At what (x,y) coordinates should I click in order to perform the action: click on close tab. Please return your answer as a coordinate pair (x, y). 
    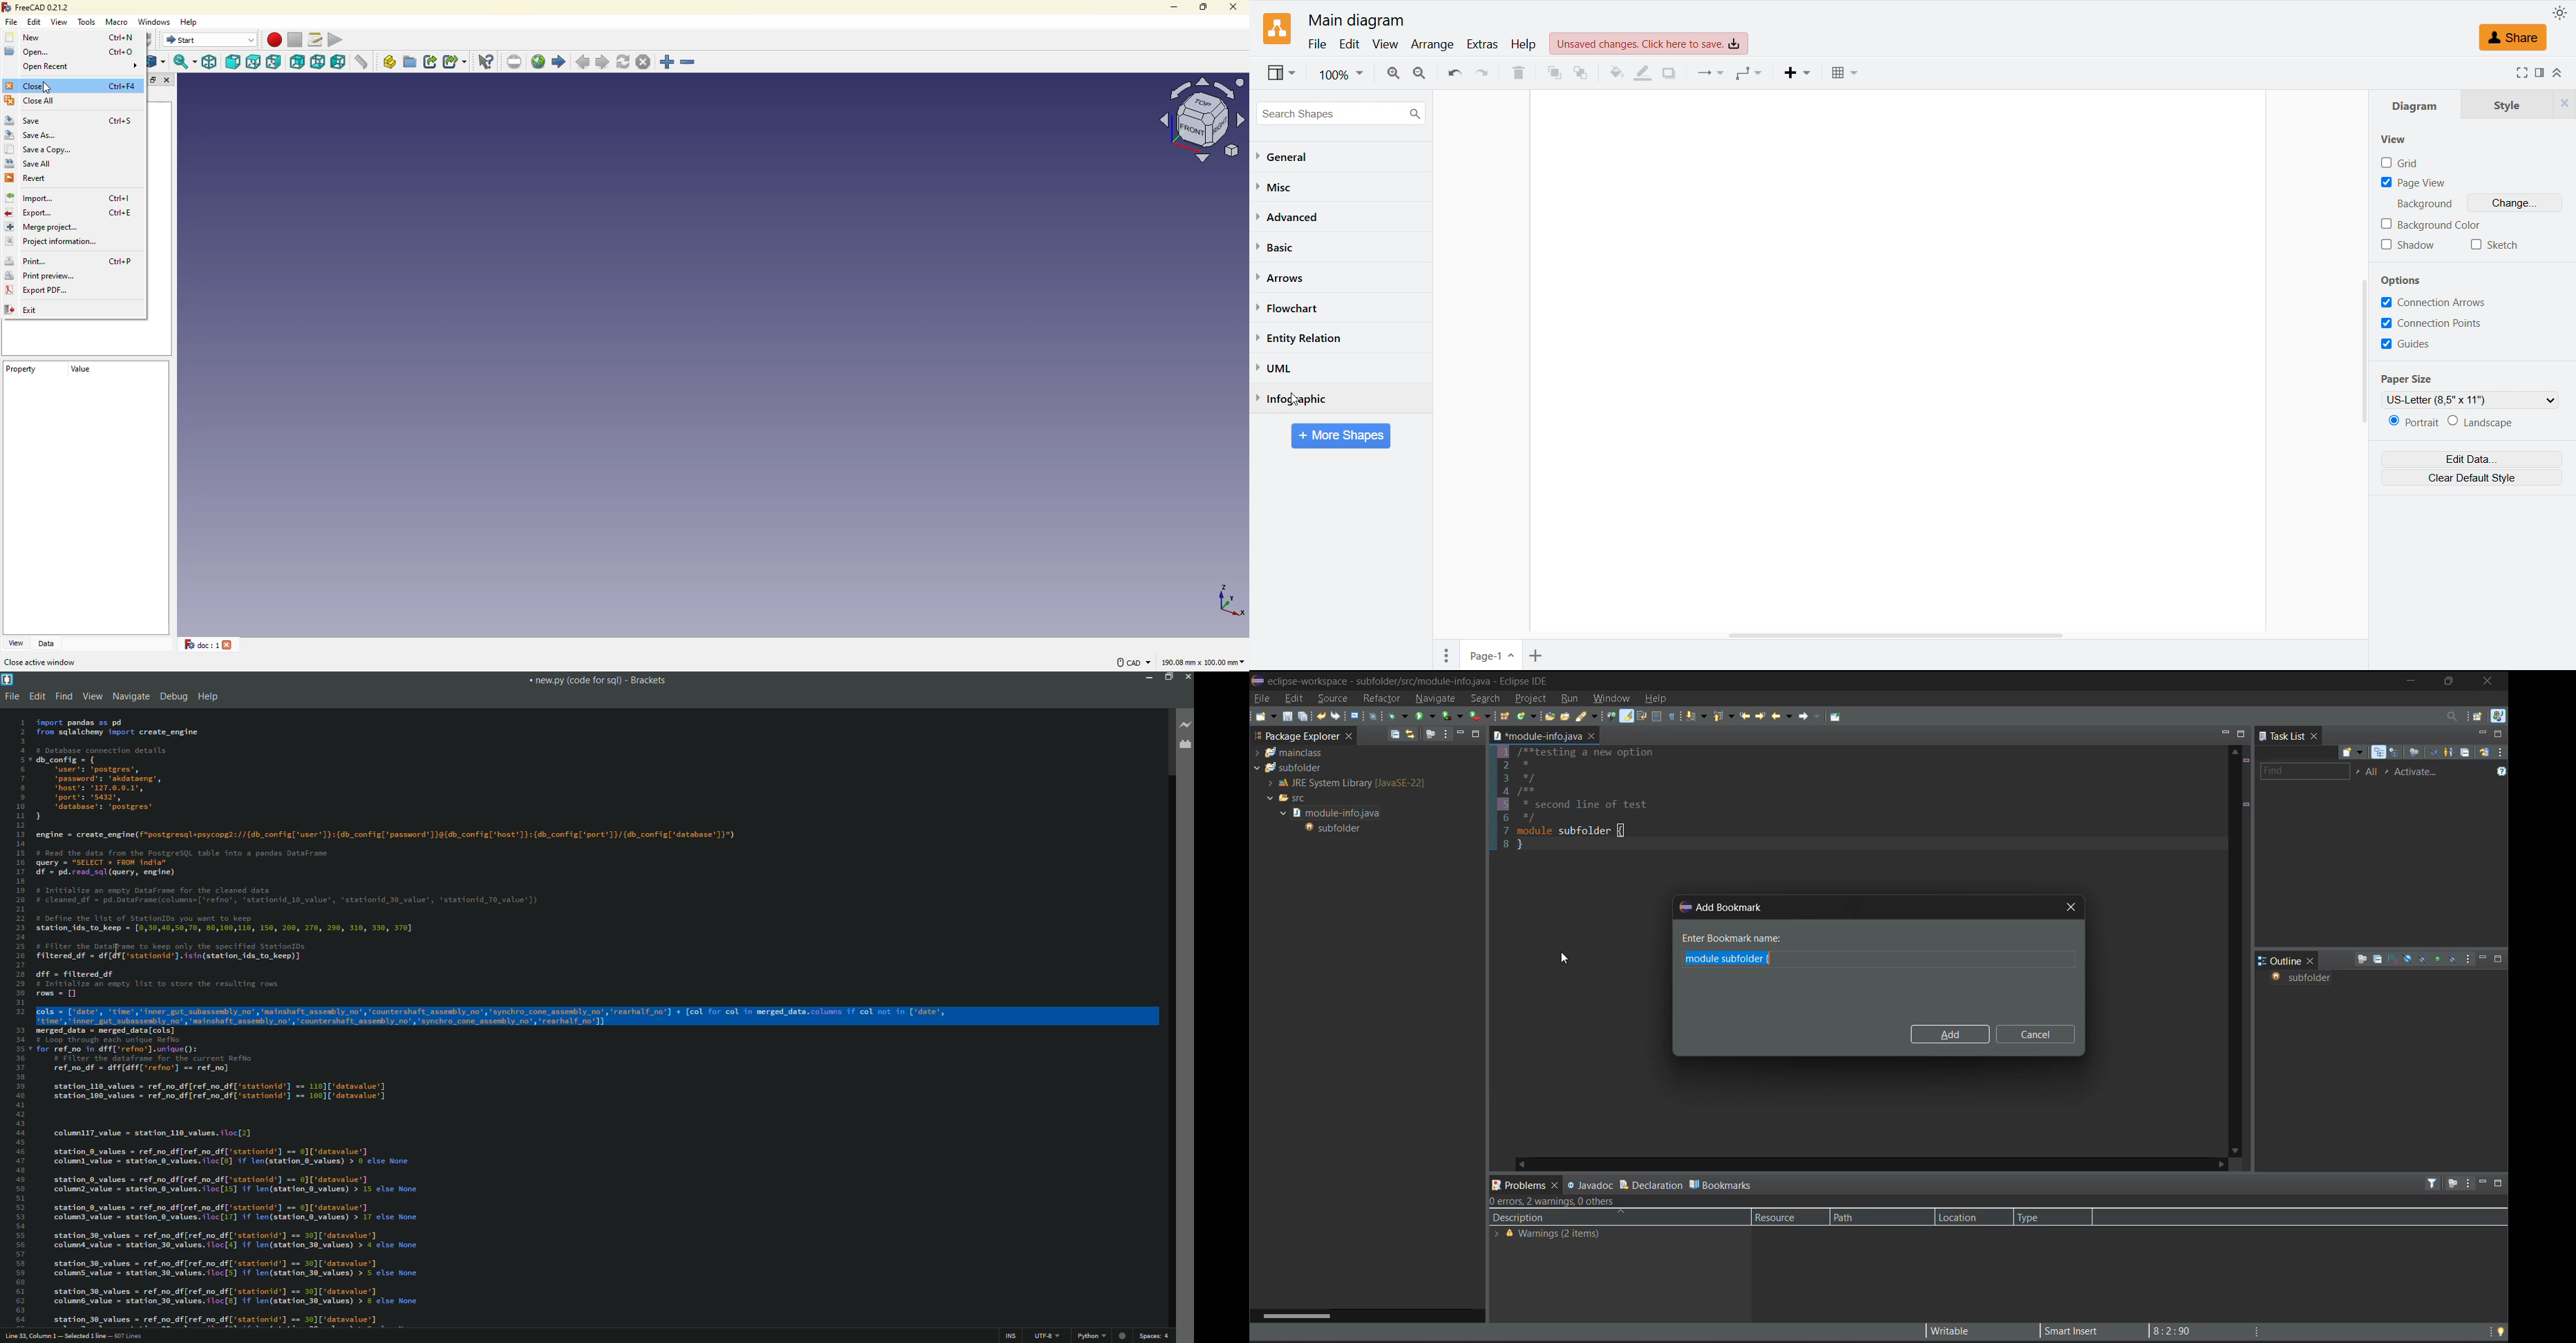
    Looking at the image, I should click on (230, 644).